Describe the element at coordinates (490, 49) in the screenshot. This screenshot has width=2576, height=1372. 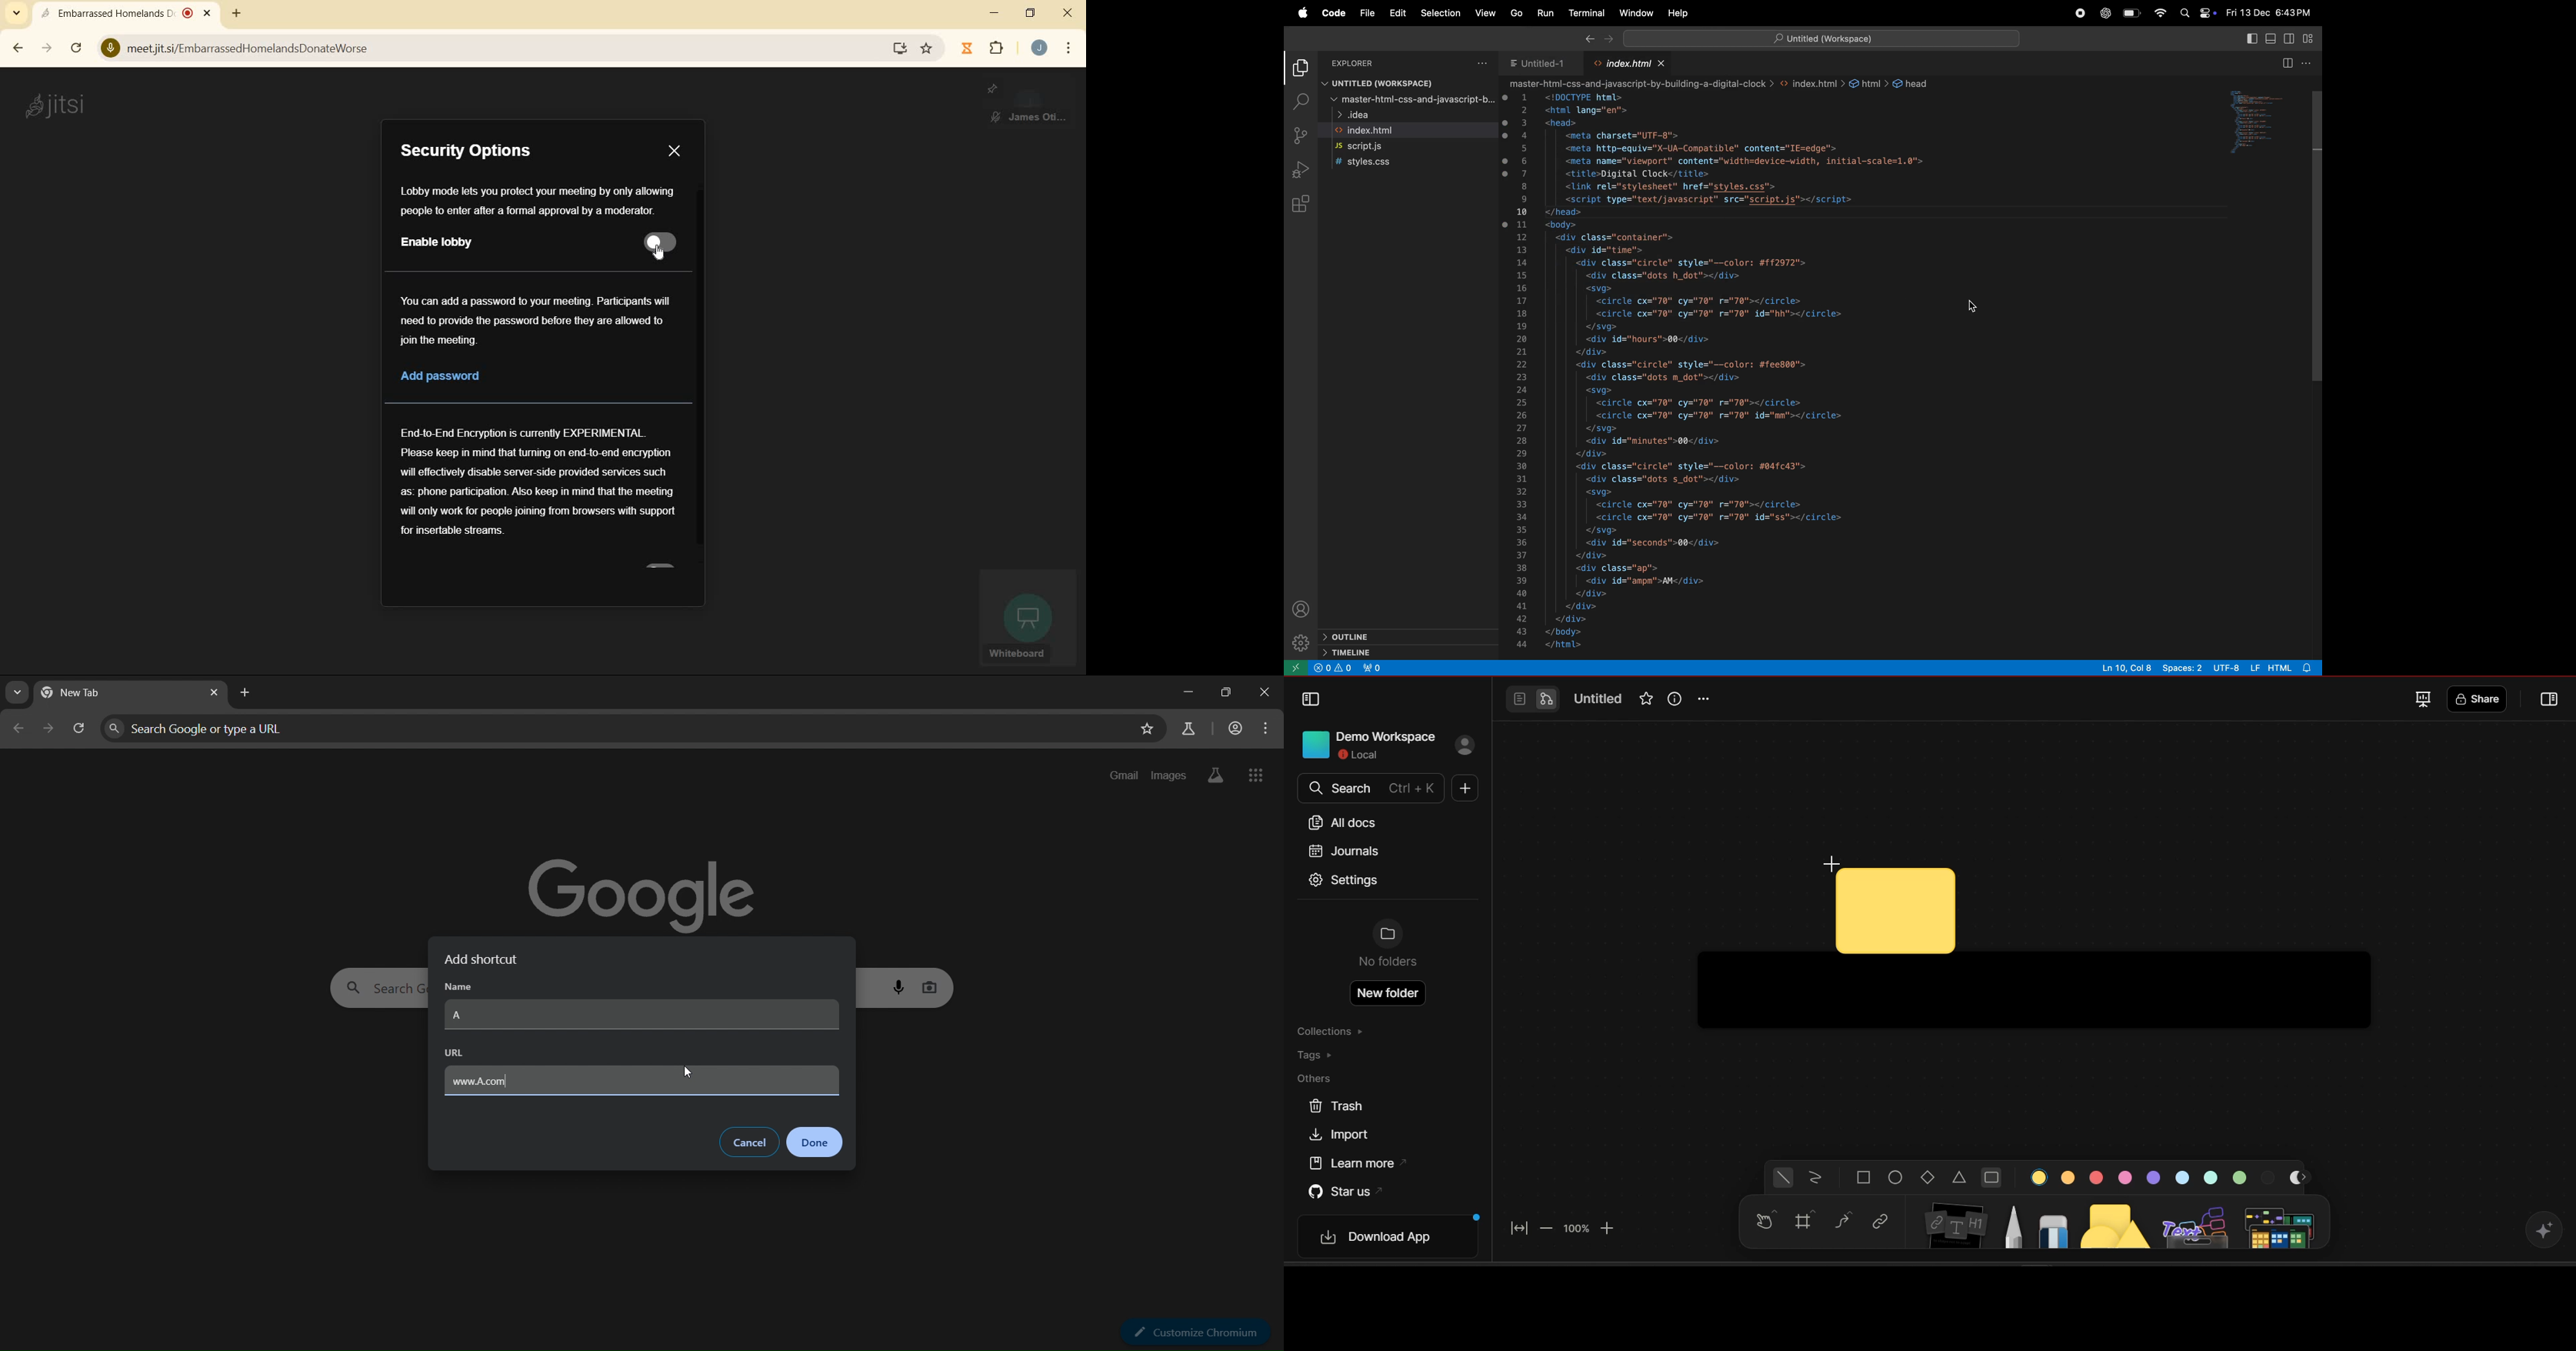
I see `address bar` at that location.